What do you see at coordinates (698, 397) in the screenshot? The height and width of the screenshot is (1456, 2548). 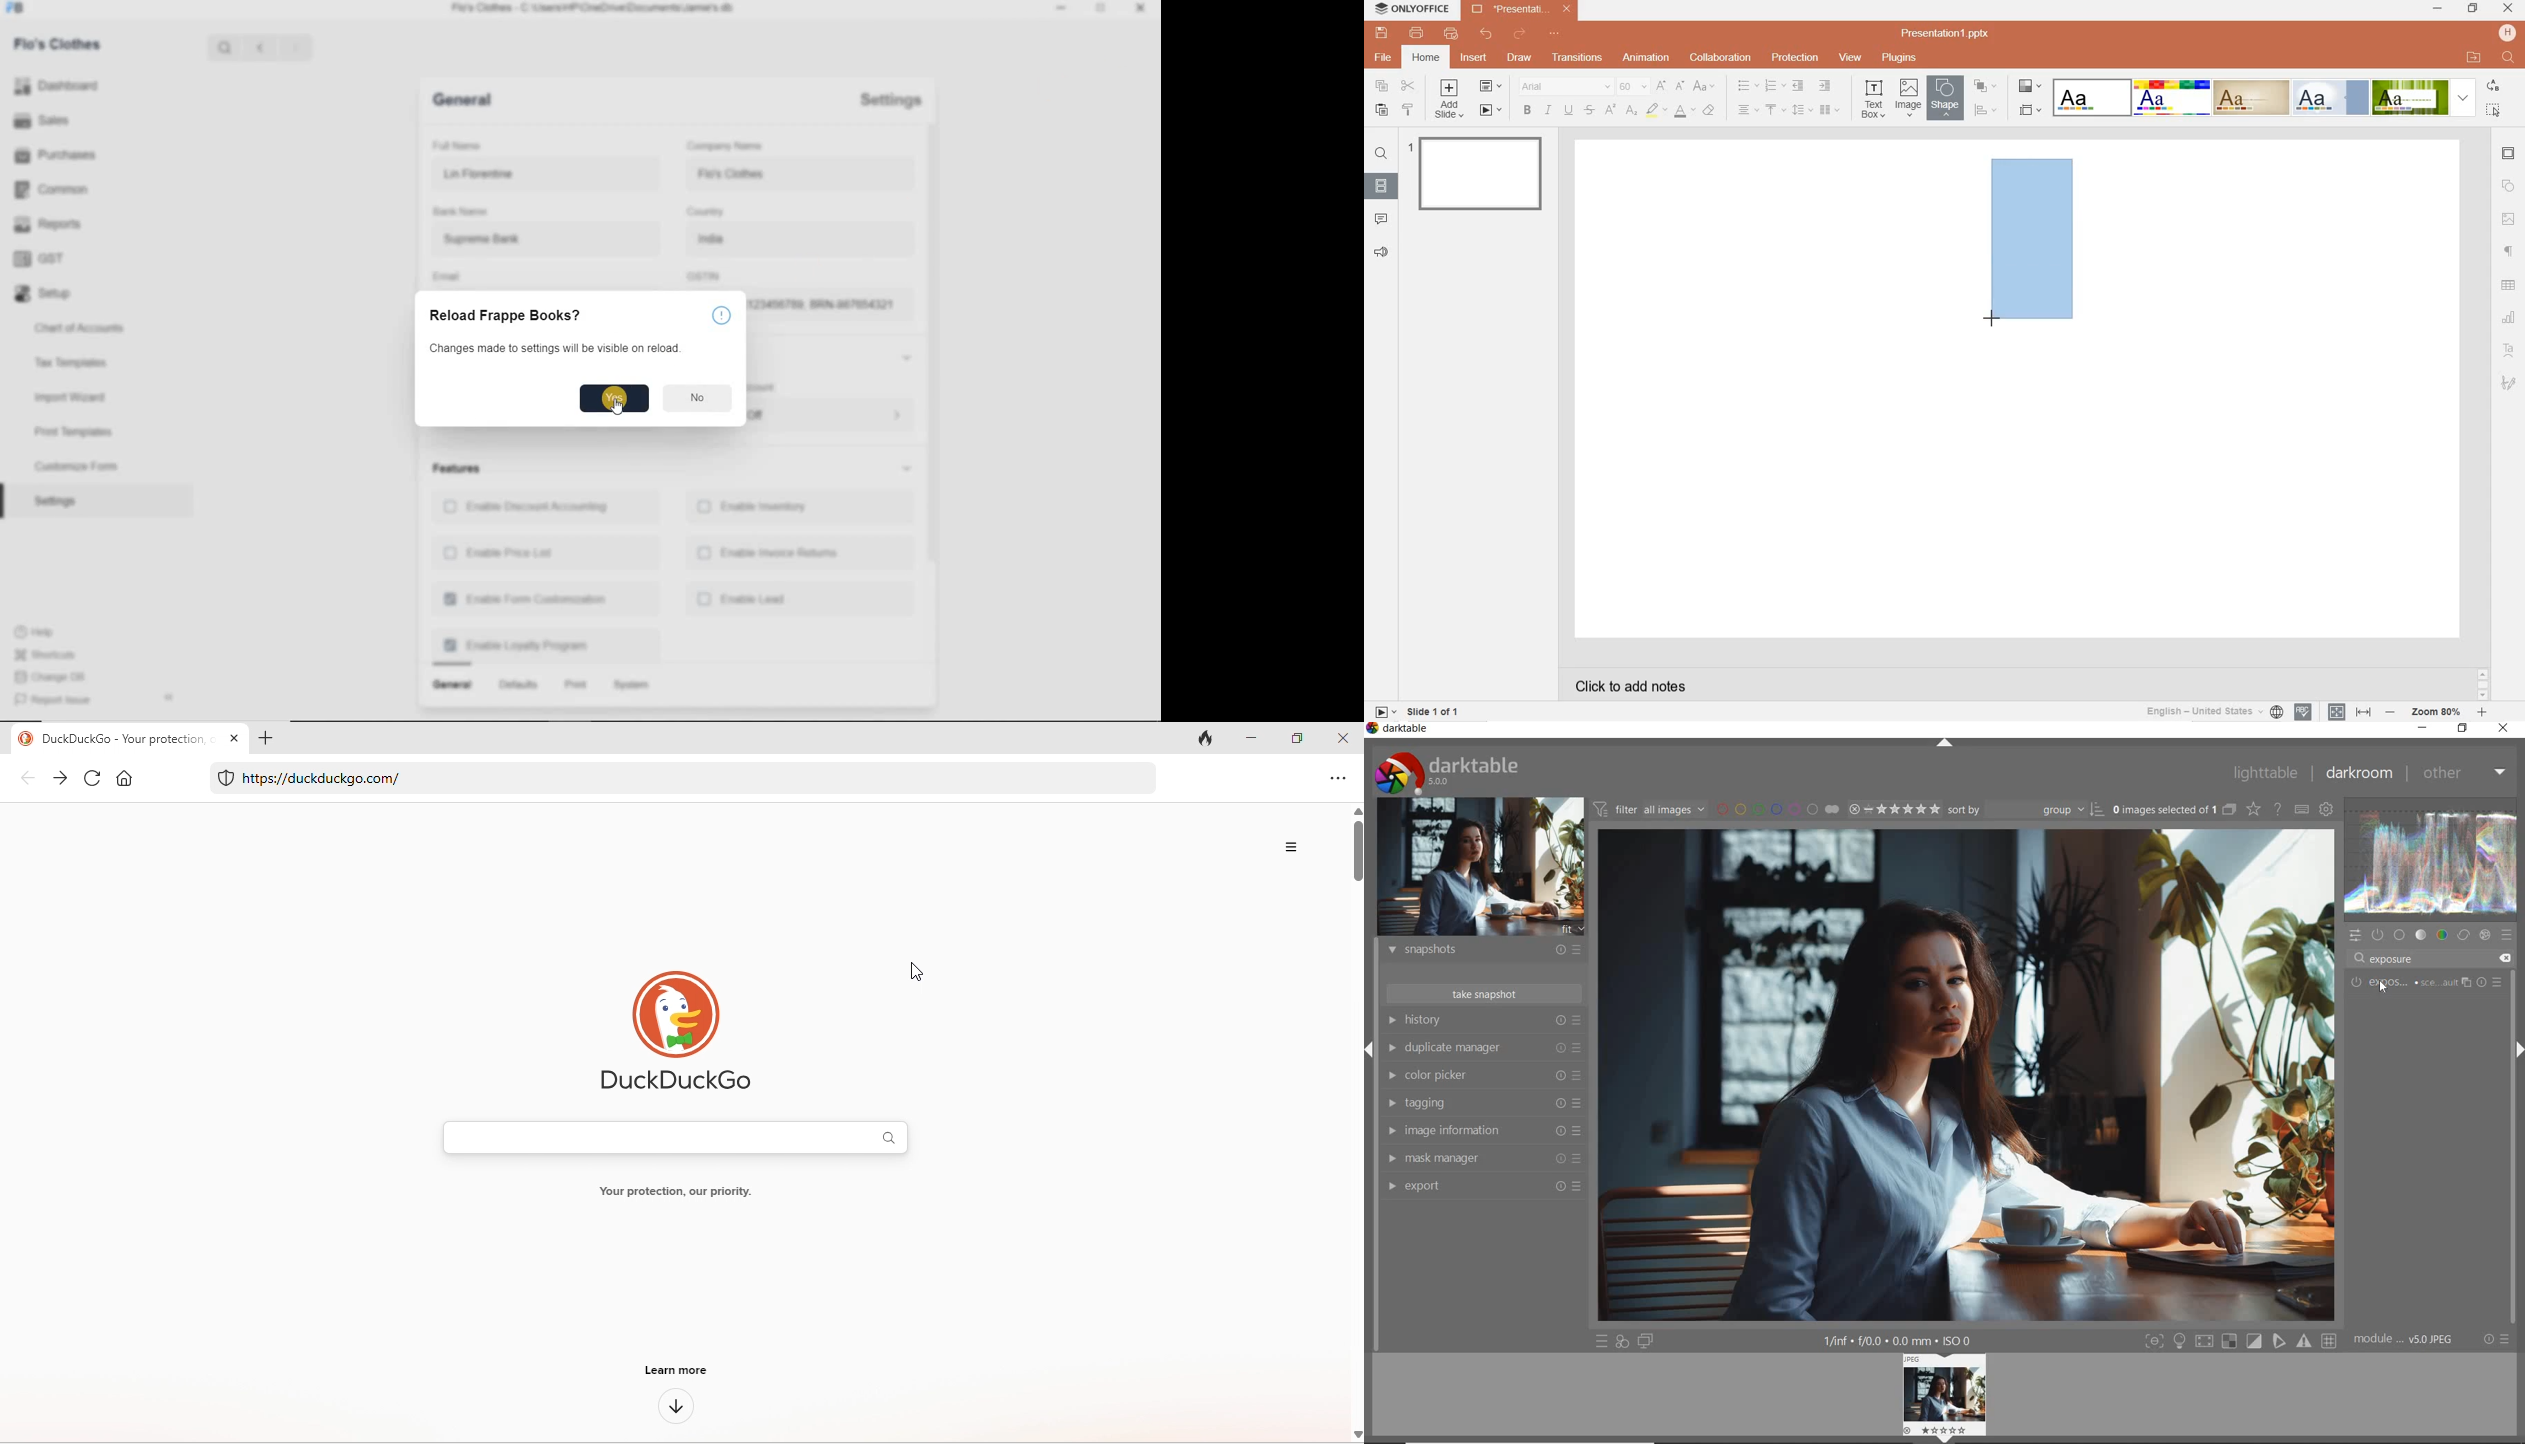 I see `no` at bounding box center [698, 397].